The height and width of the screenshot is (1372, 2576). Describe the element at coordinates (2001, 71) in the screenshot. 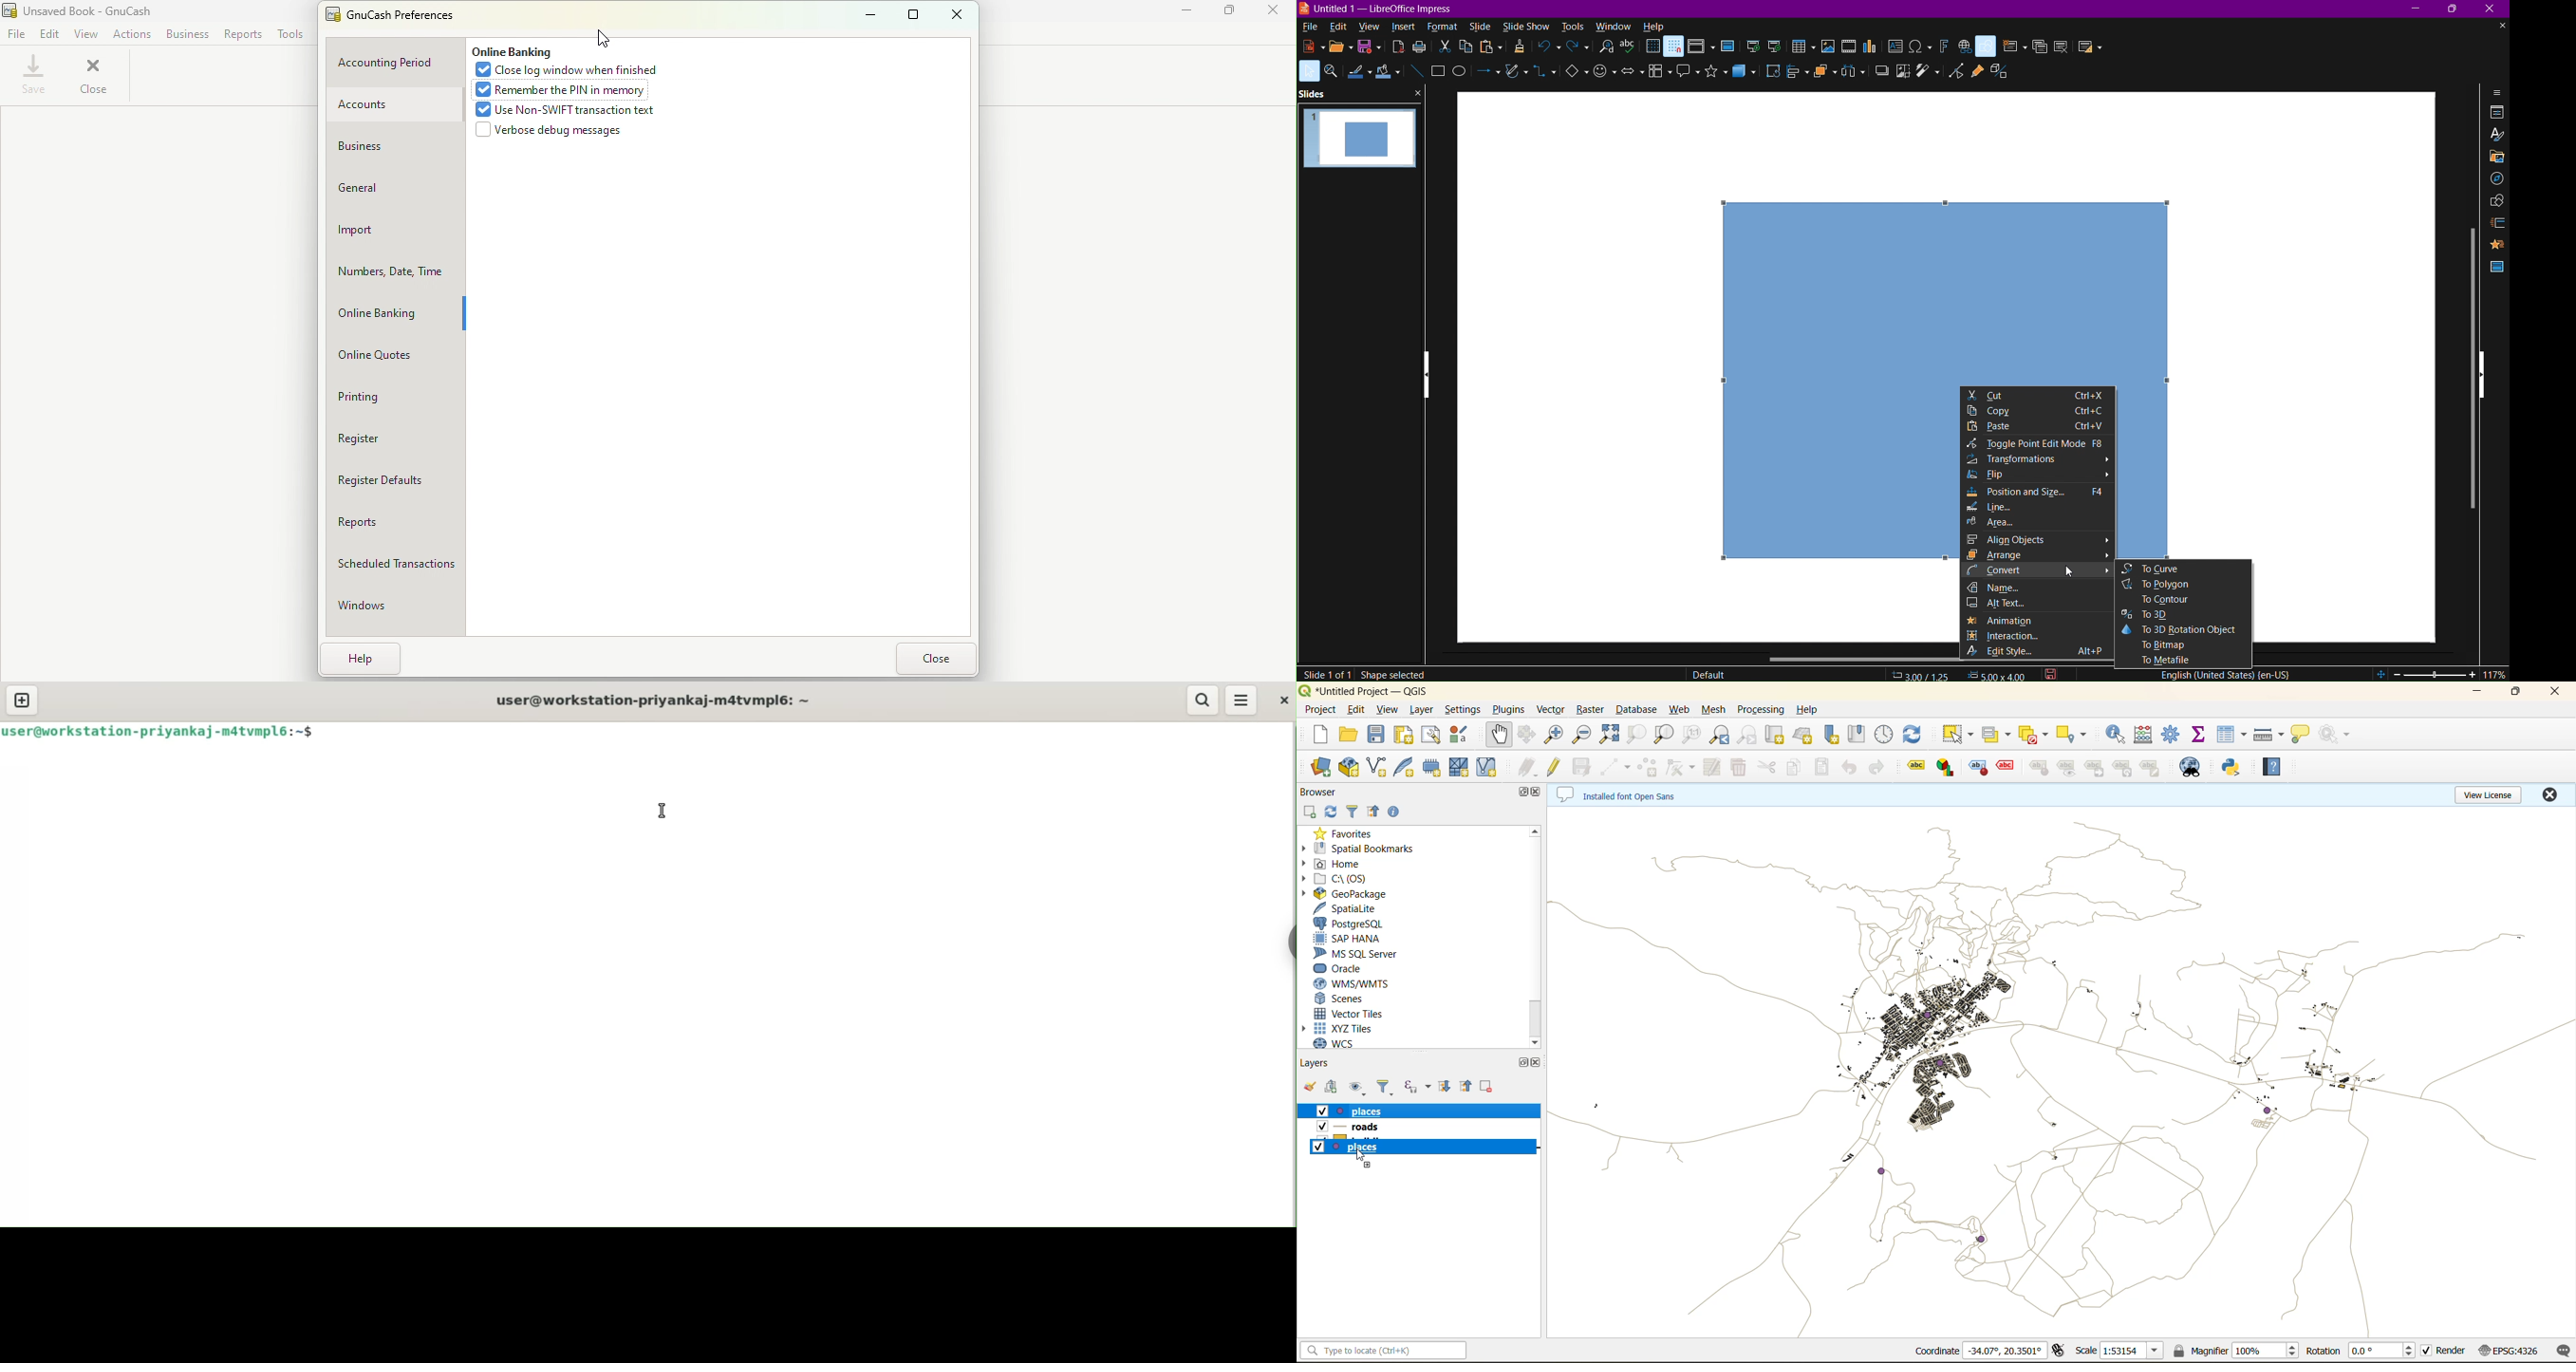

I see `Toggle Extrusion` at that location.